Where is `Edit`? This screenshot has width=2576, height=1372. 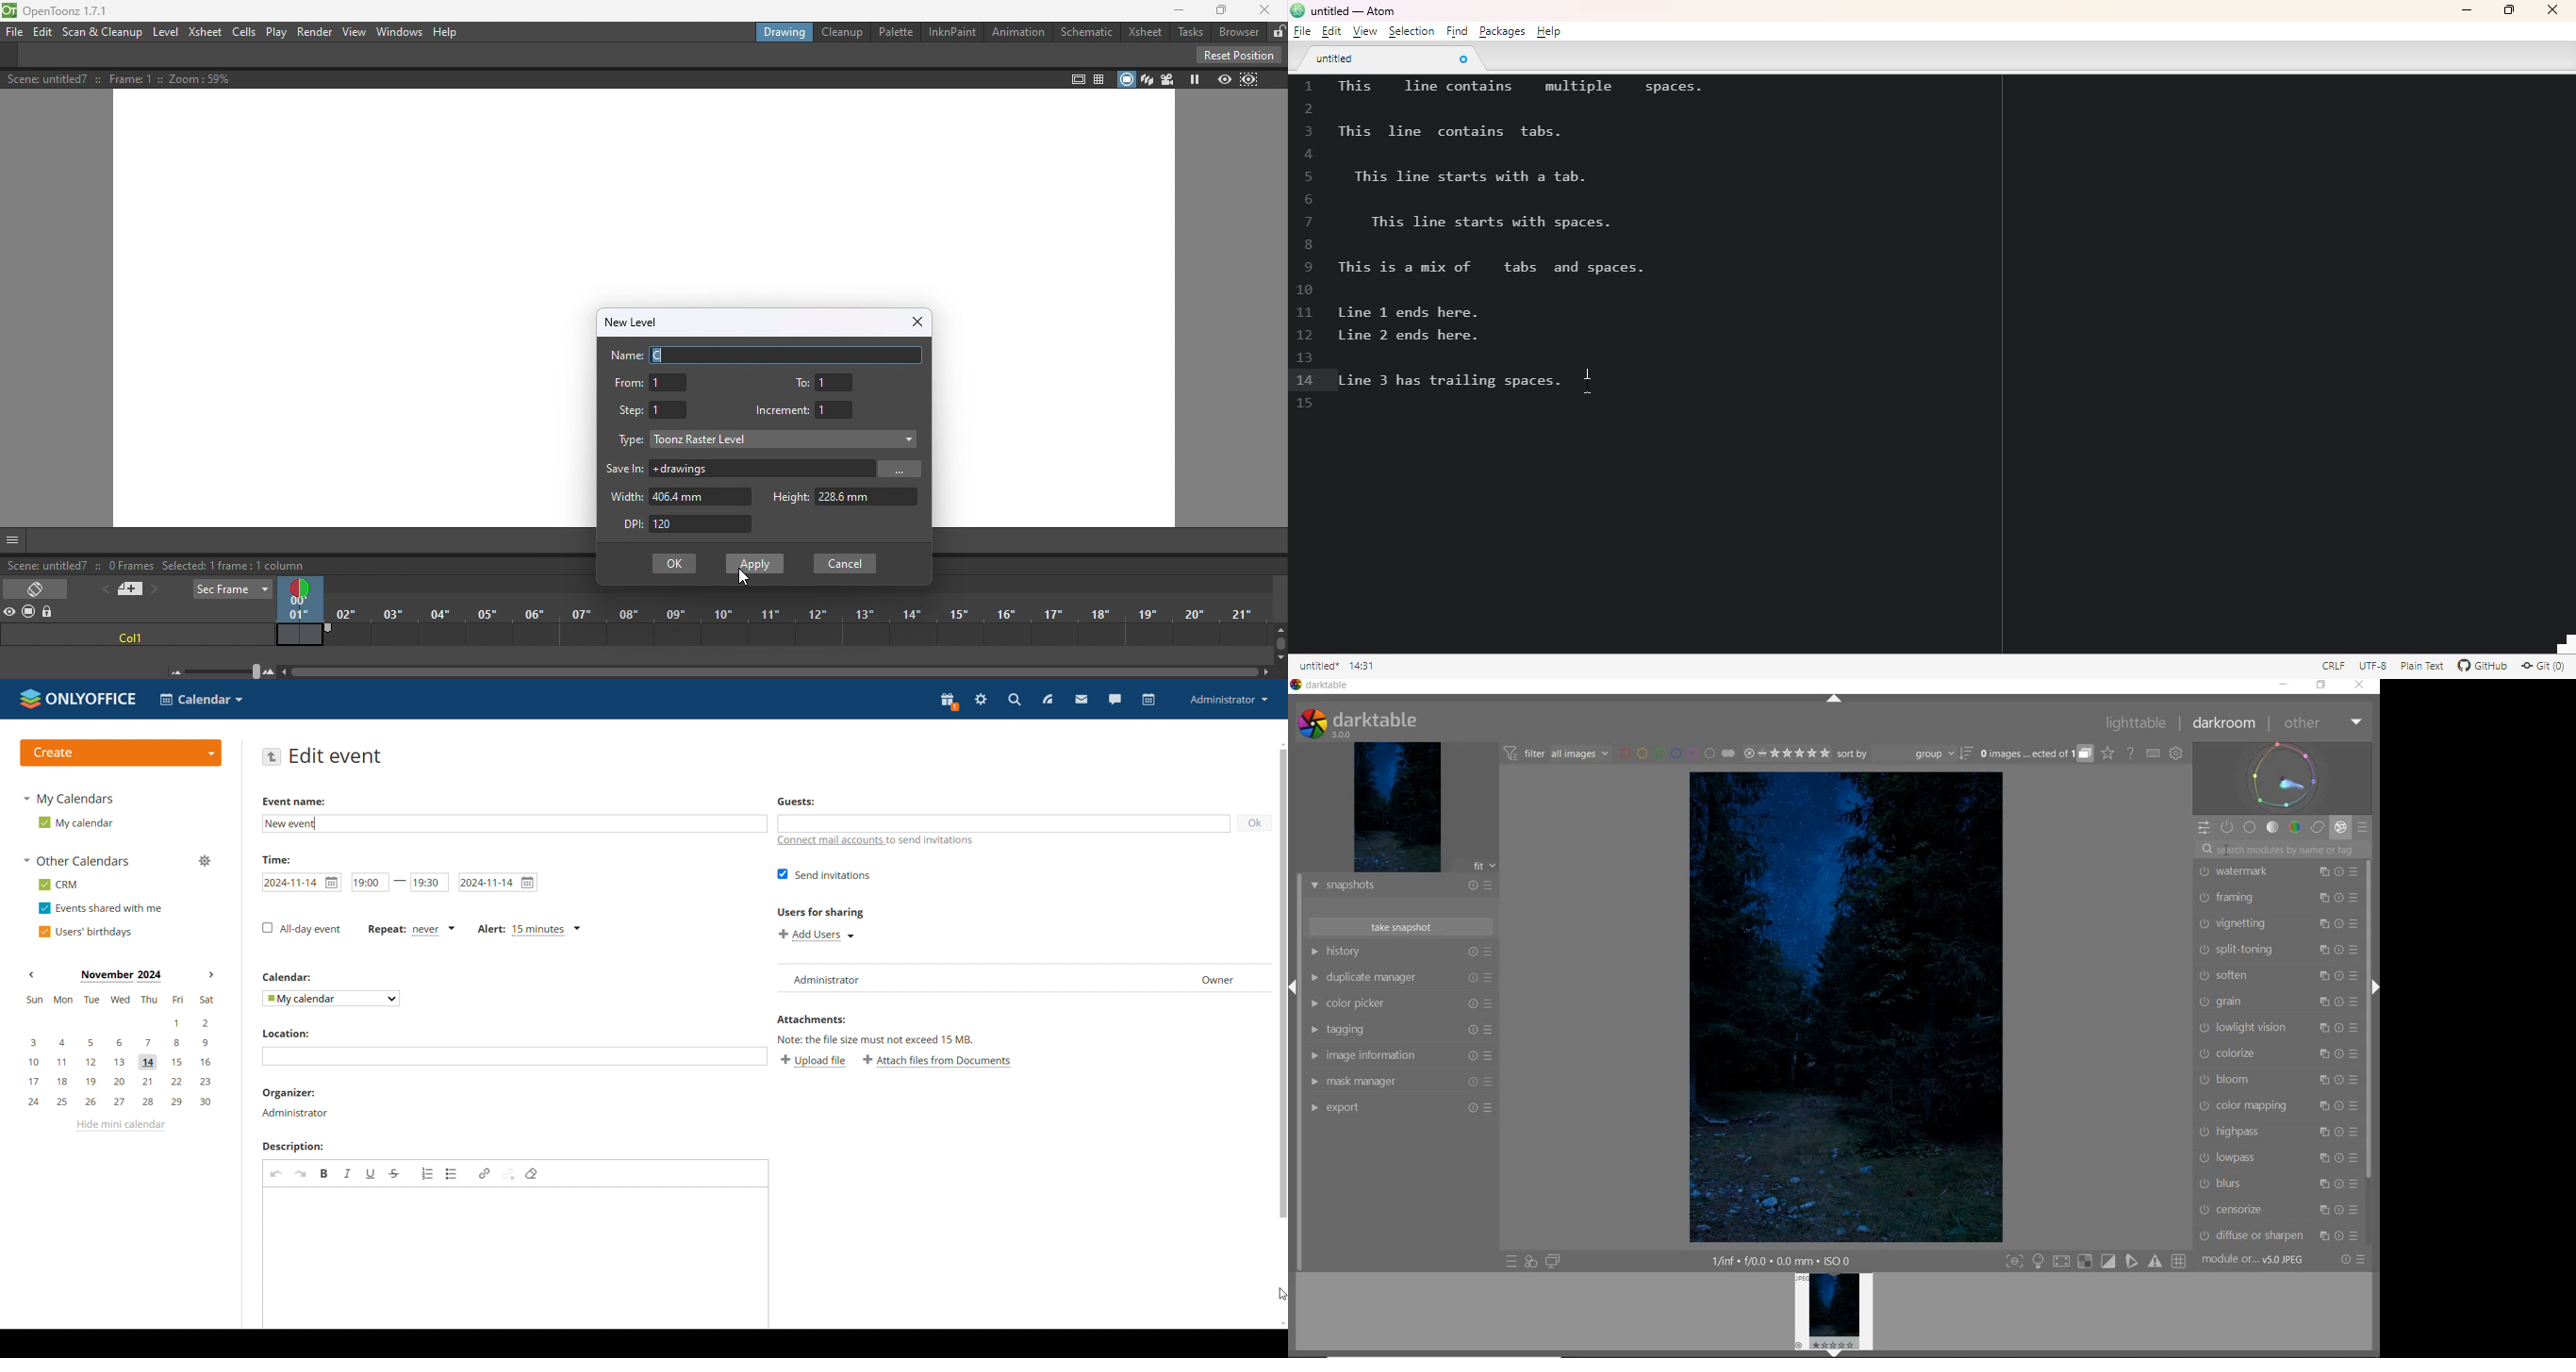
Edit is located at coordinates (45, 33).